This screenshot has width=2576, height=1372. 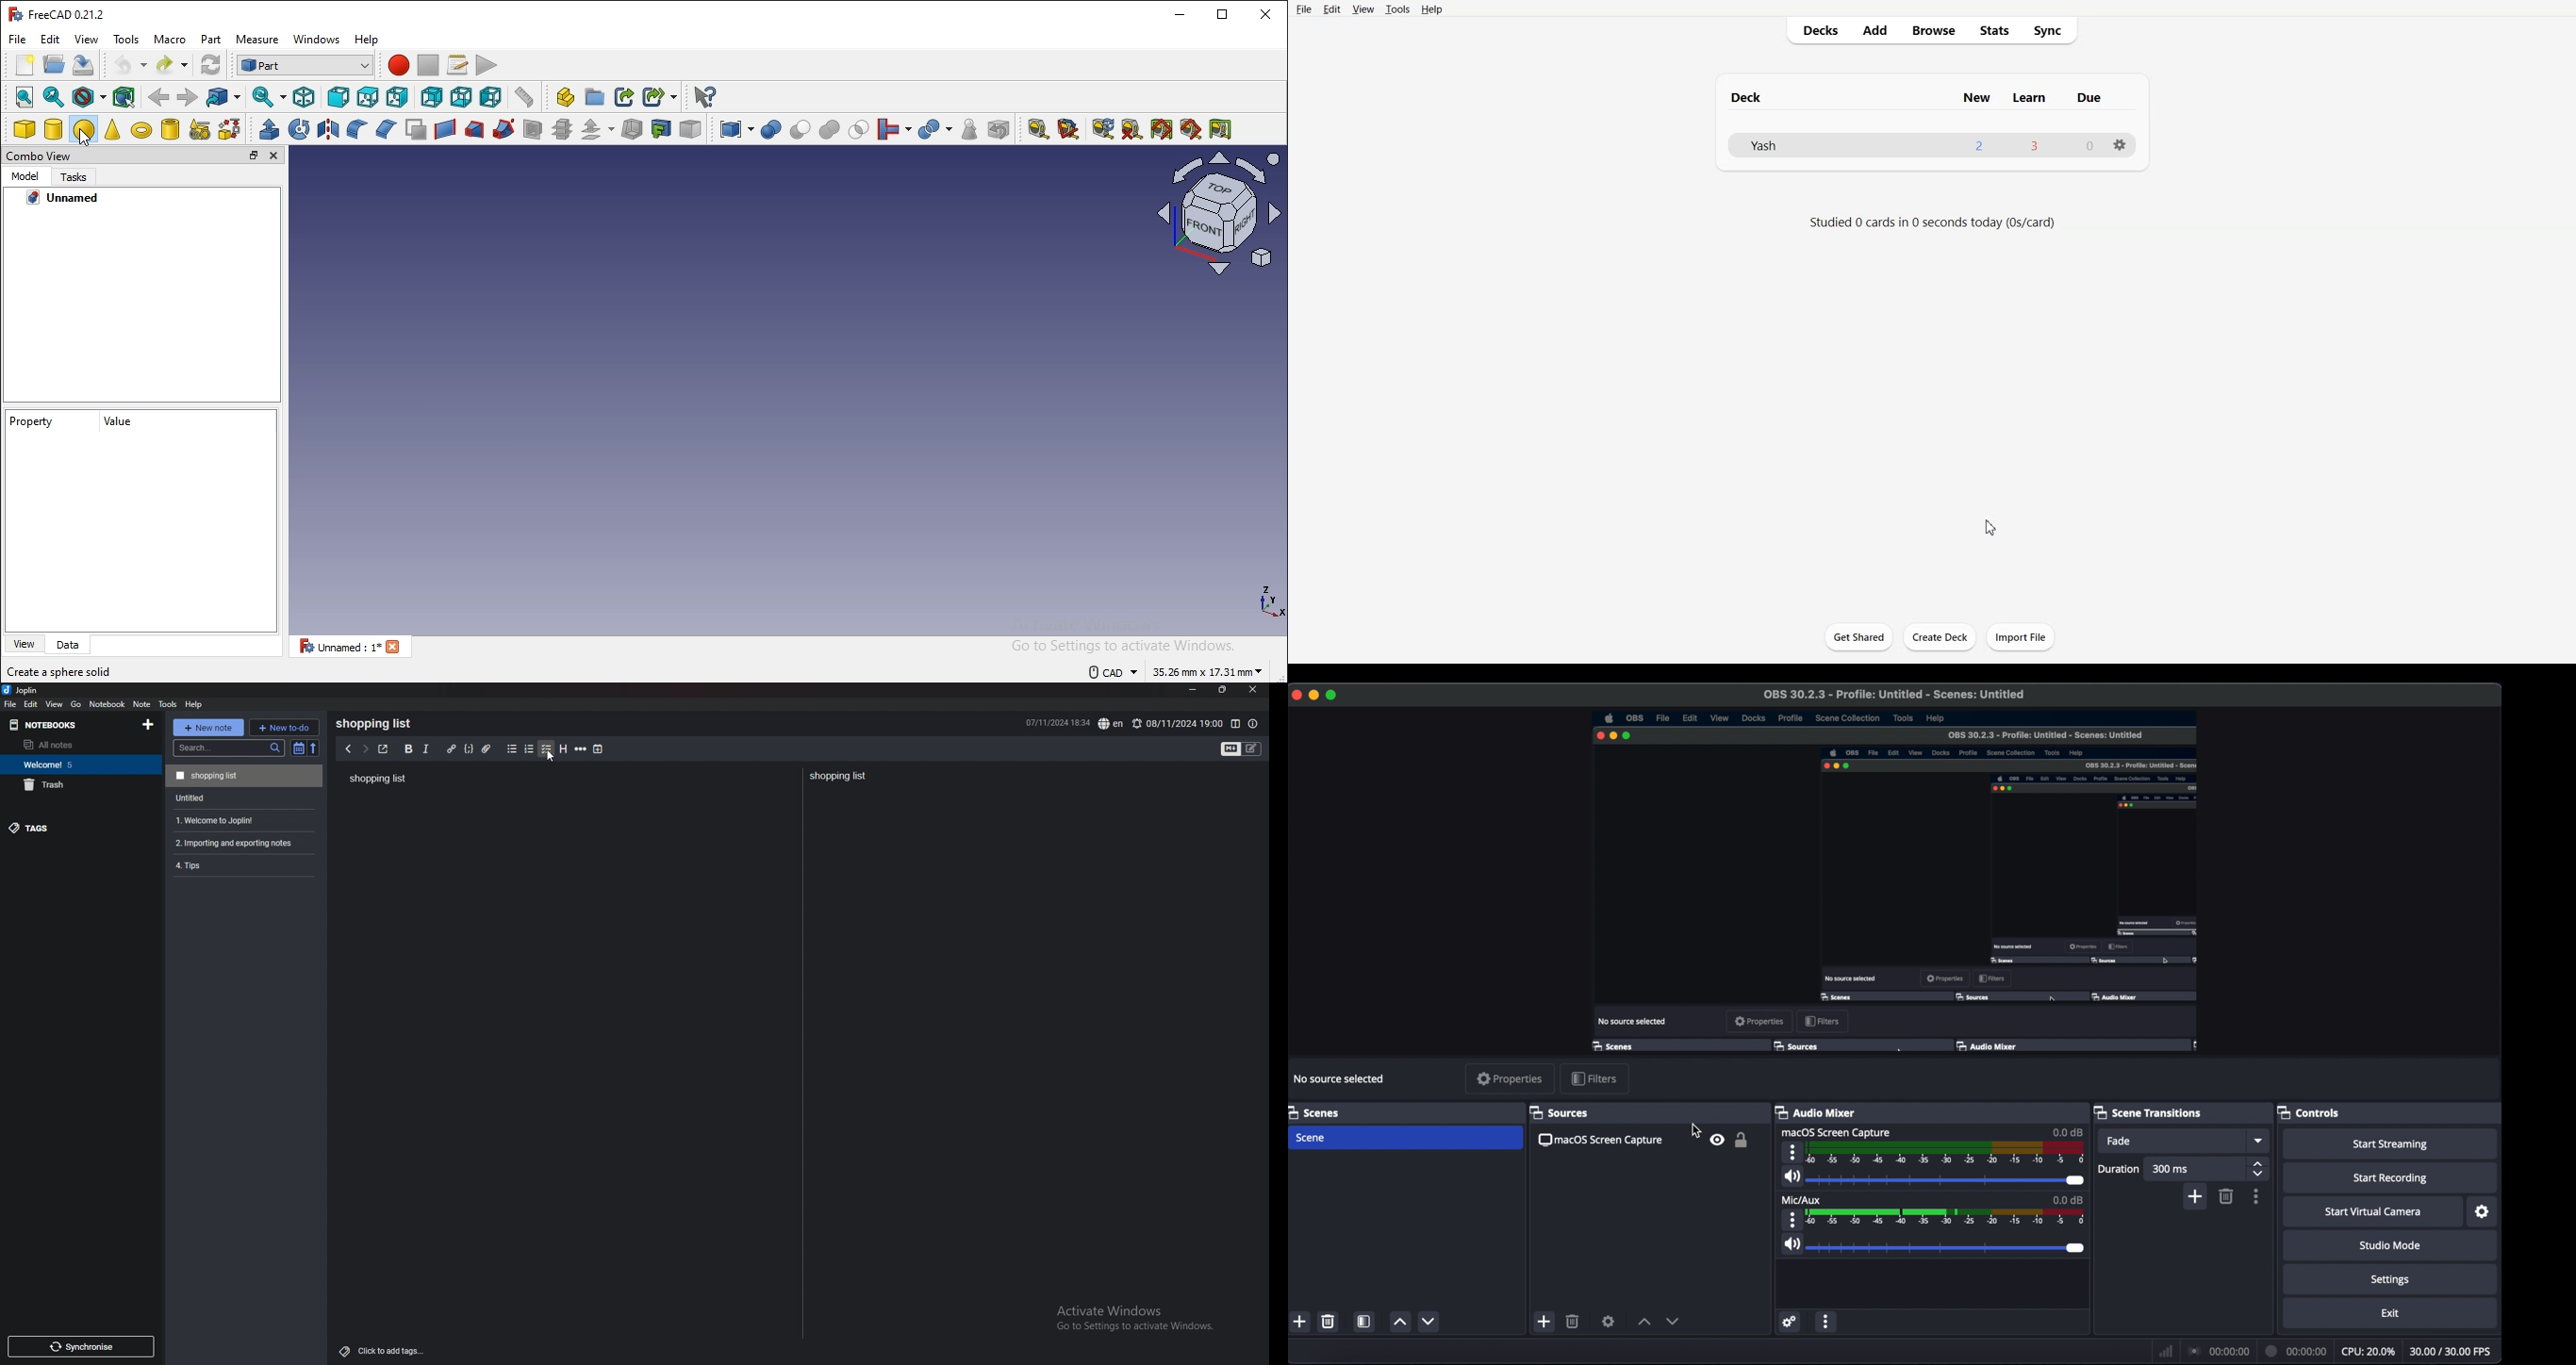 I want to click on all notes, so click(x=75, y=745).